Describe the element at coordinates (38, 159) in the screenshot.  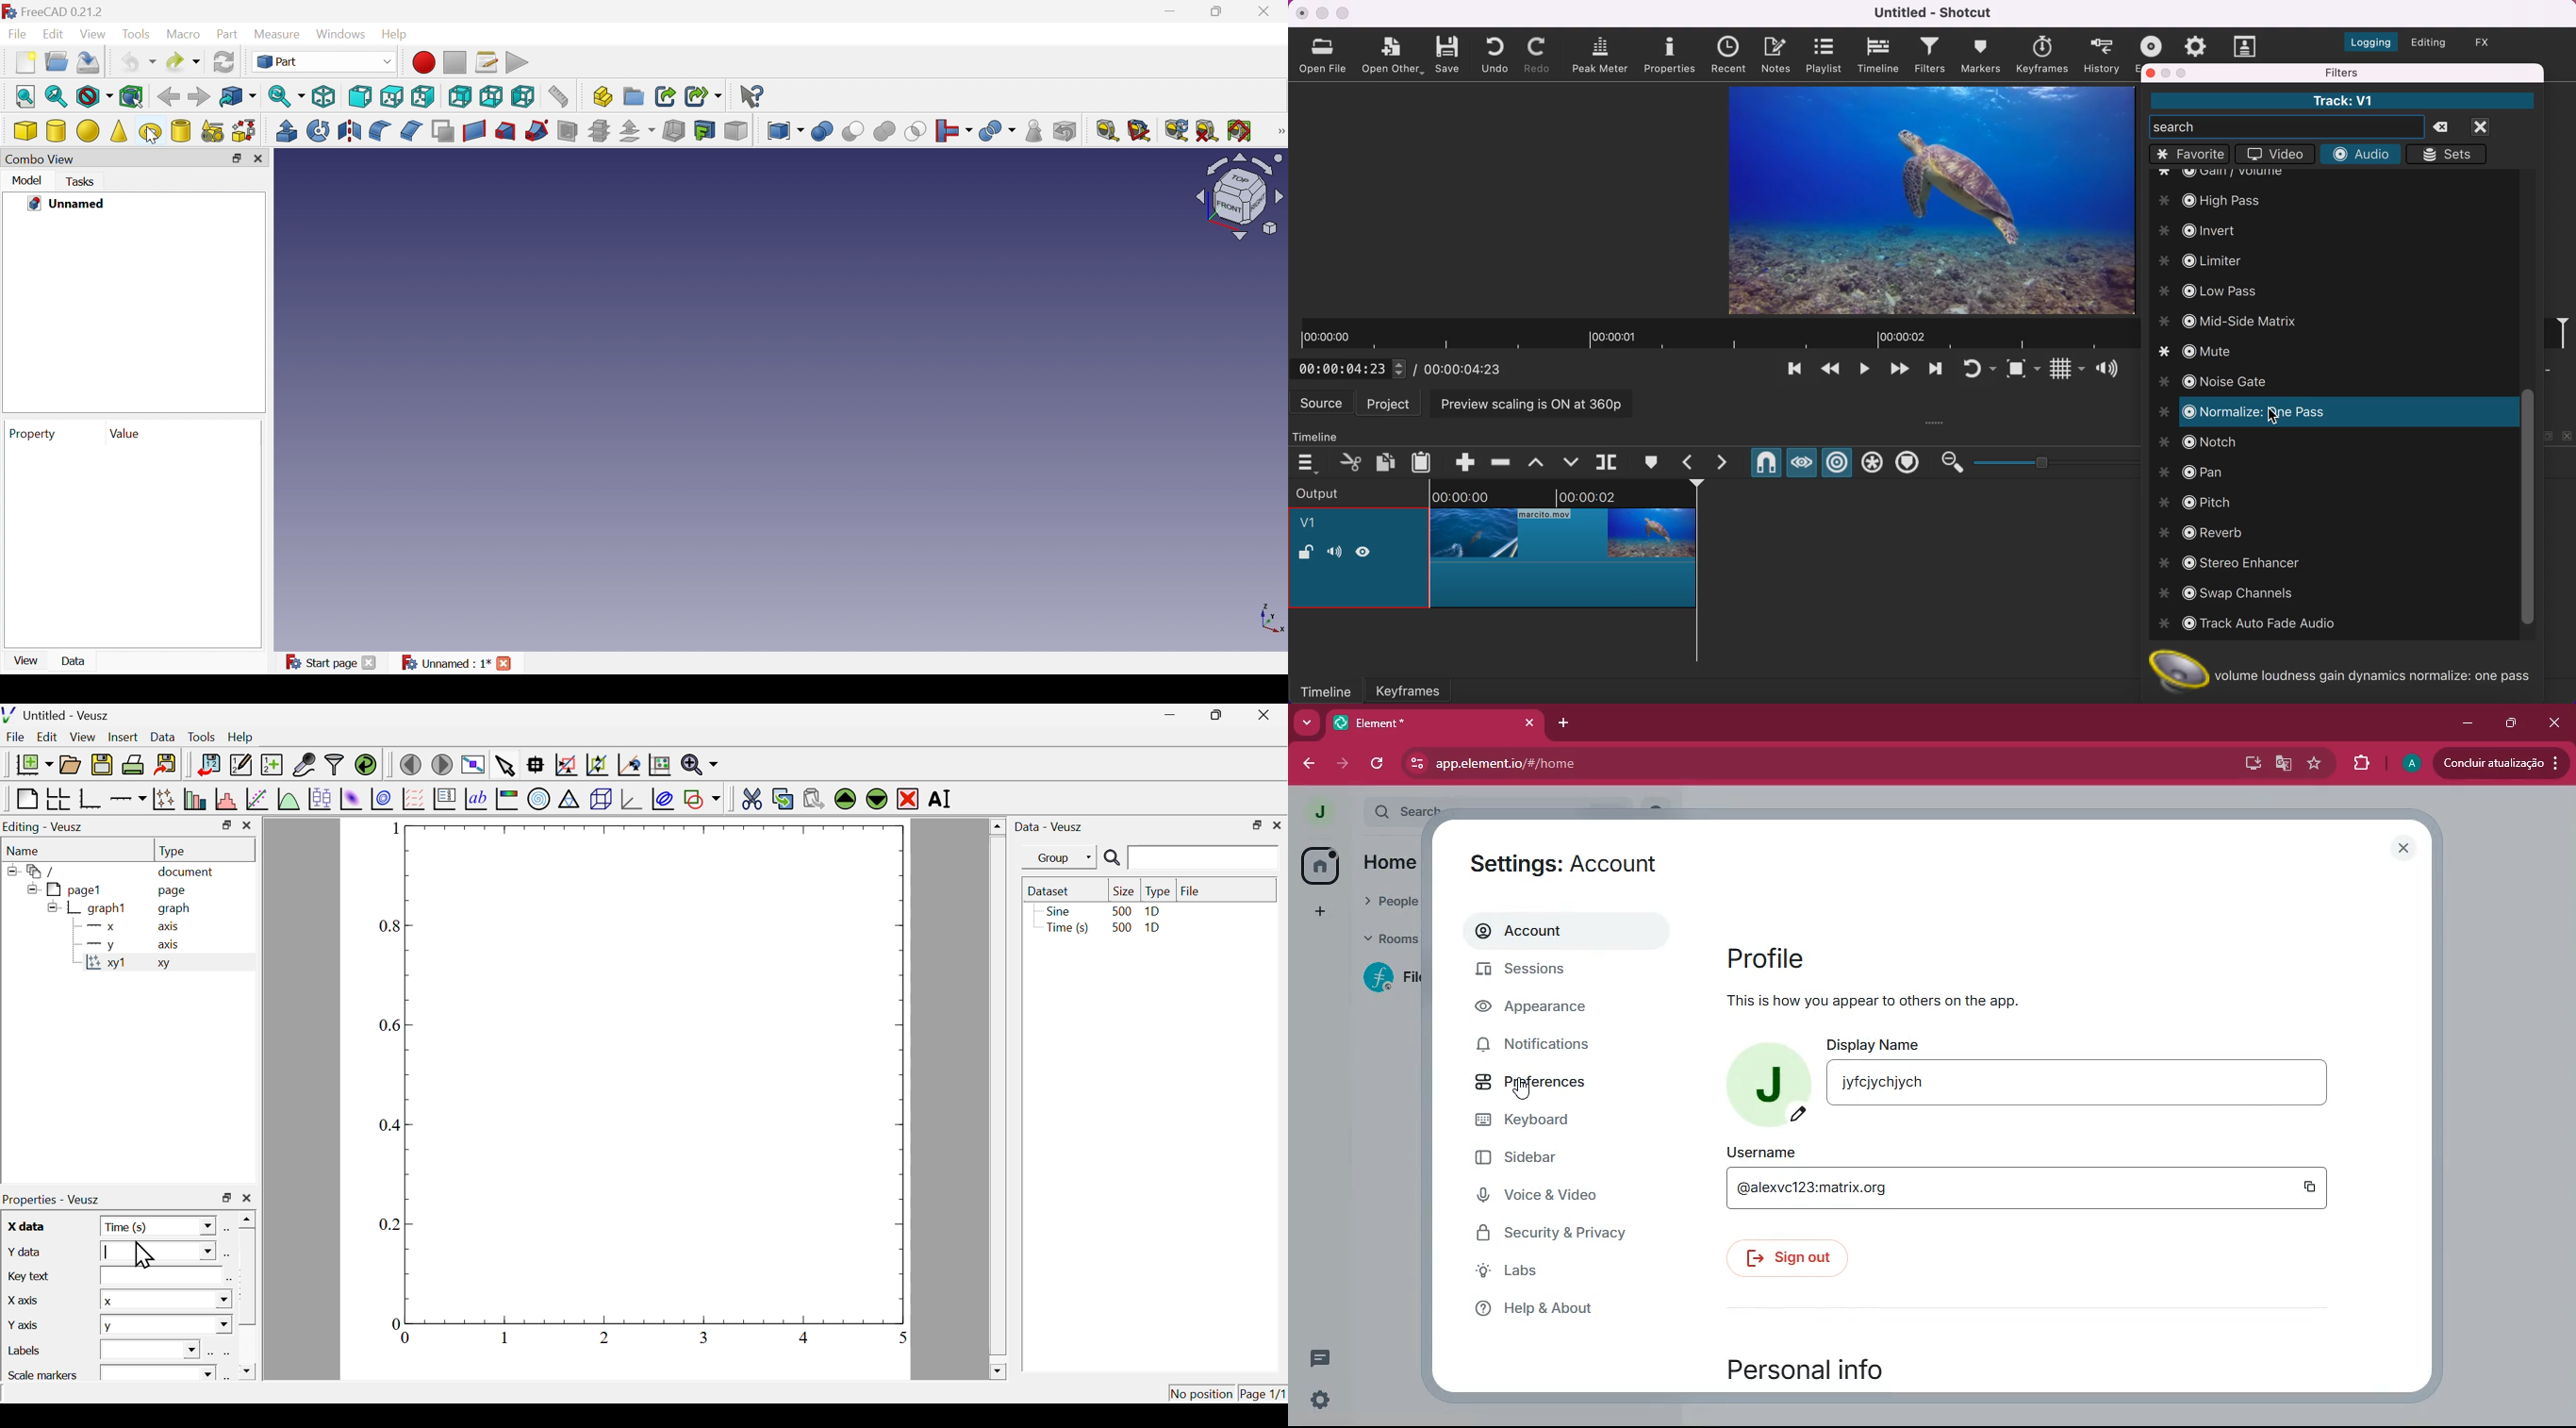
I see `Combo view` at that location.